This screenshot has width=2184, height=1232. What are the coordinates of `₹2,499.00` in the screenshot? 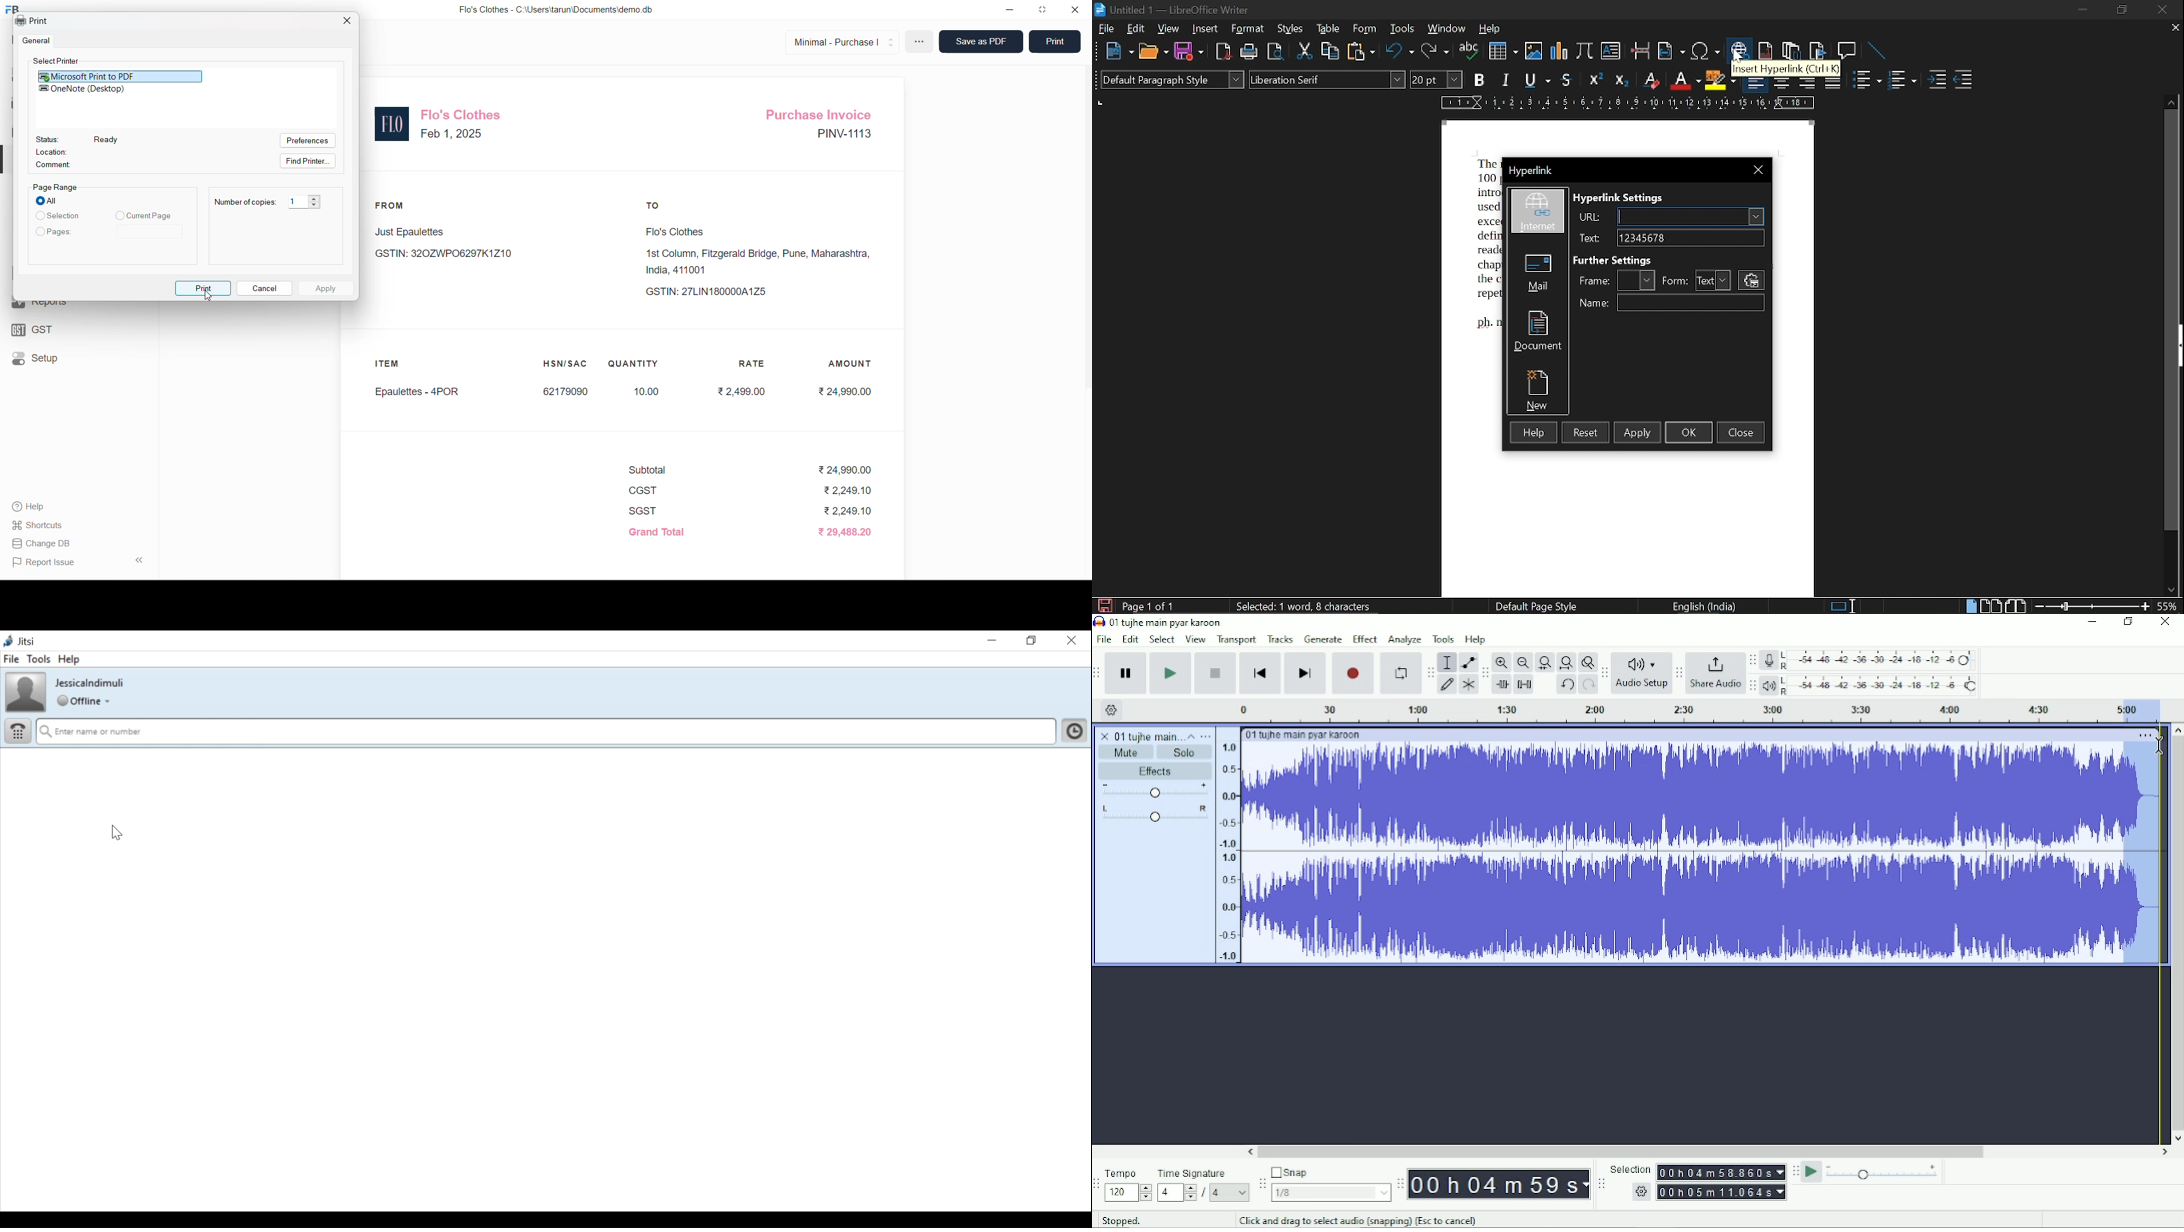 It's located at (744, 392).